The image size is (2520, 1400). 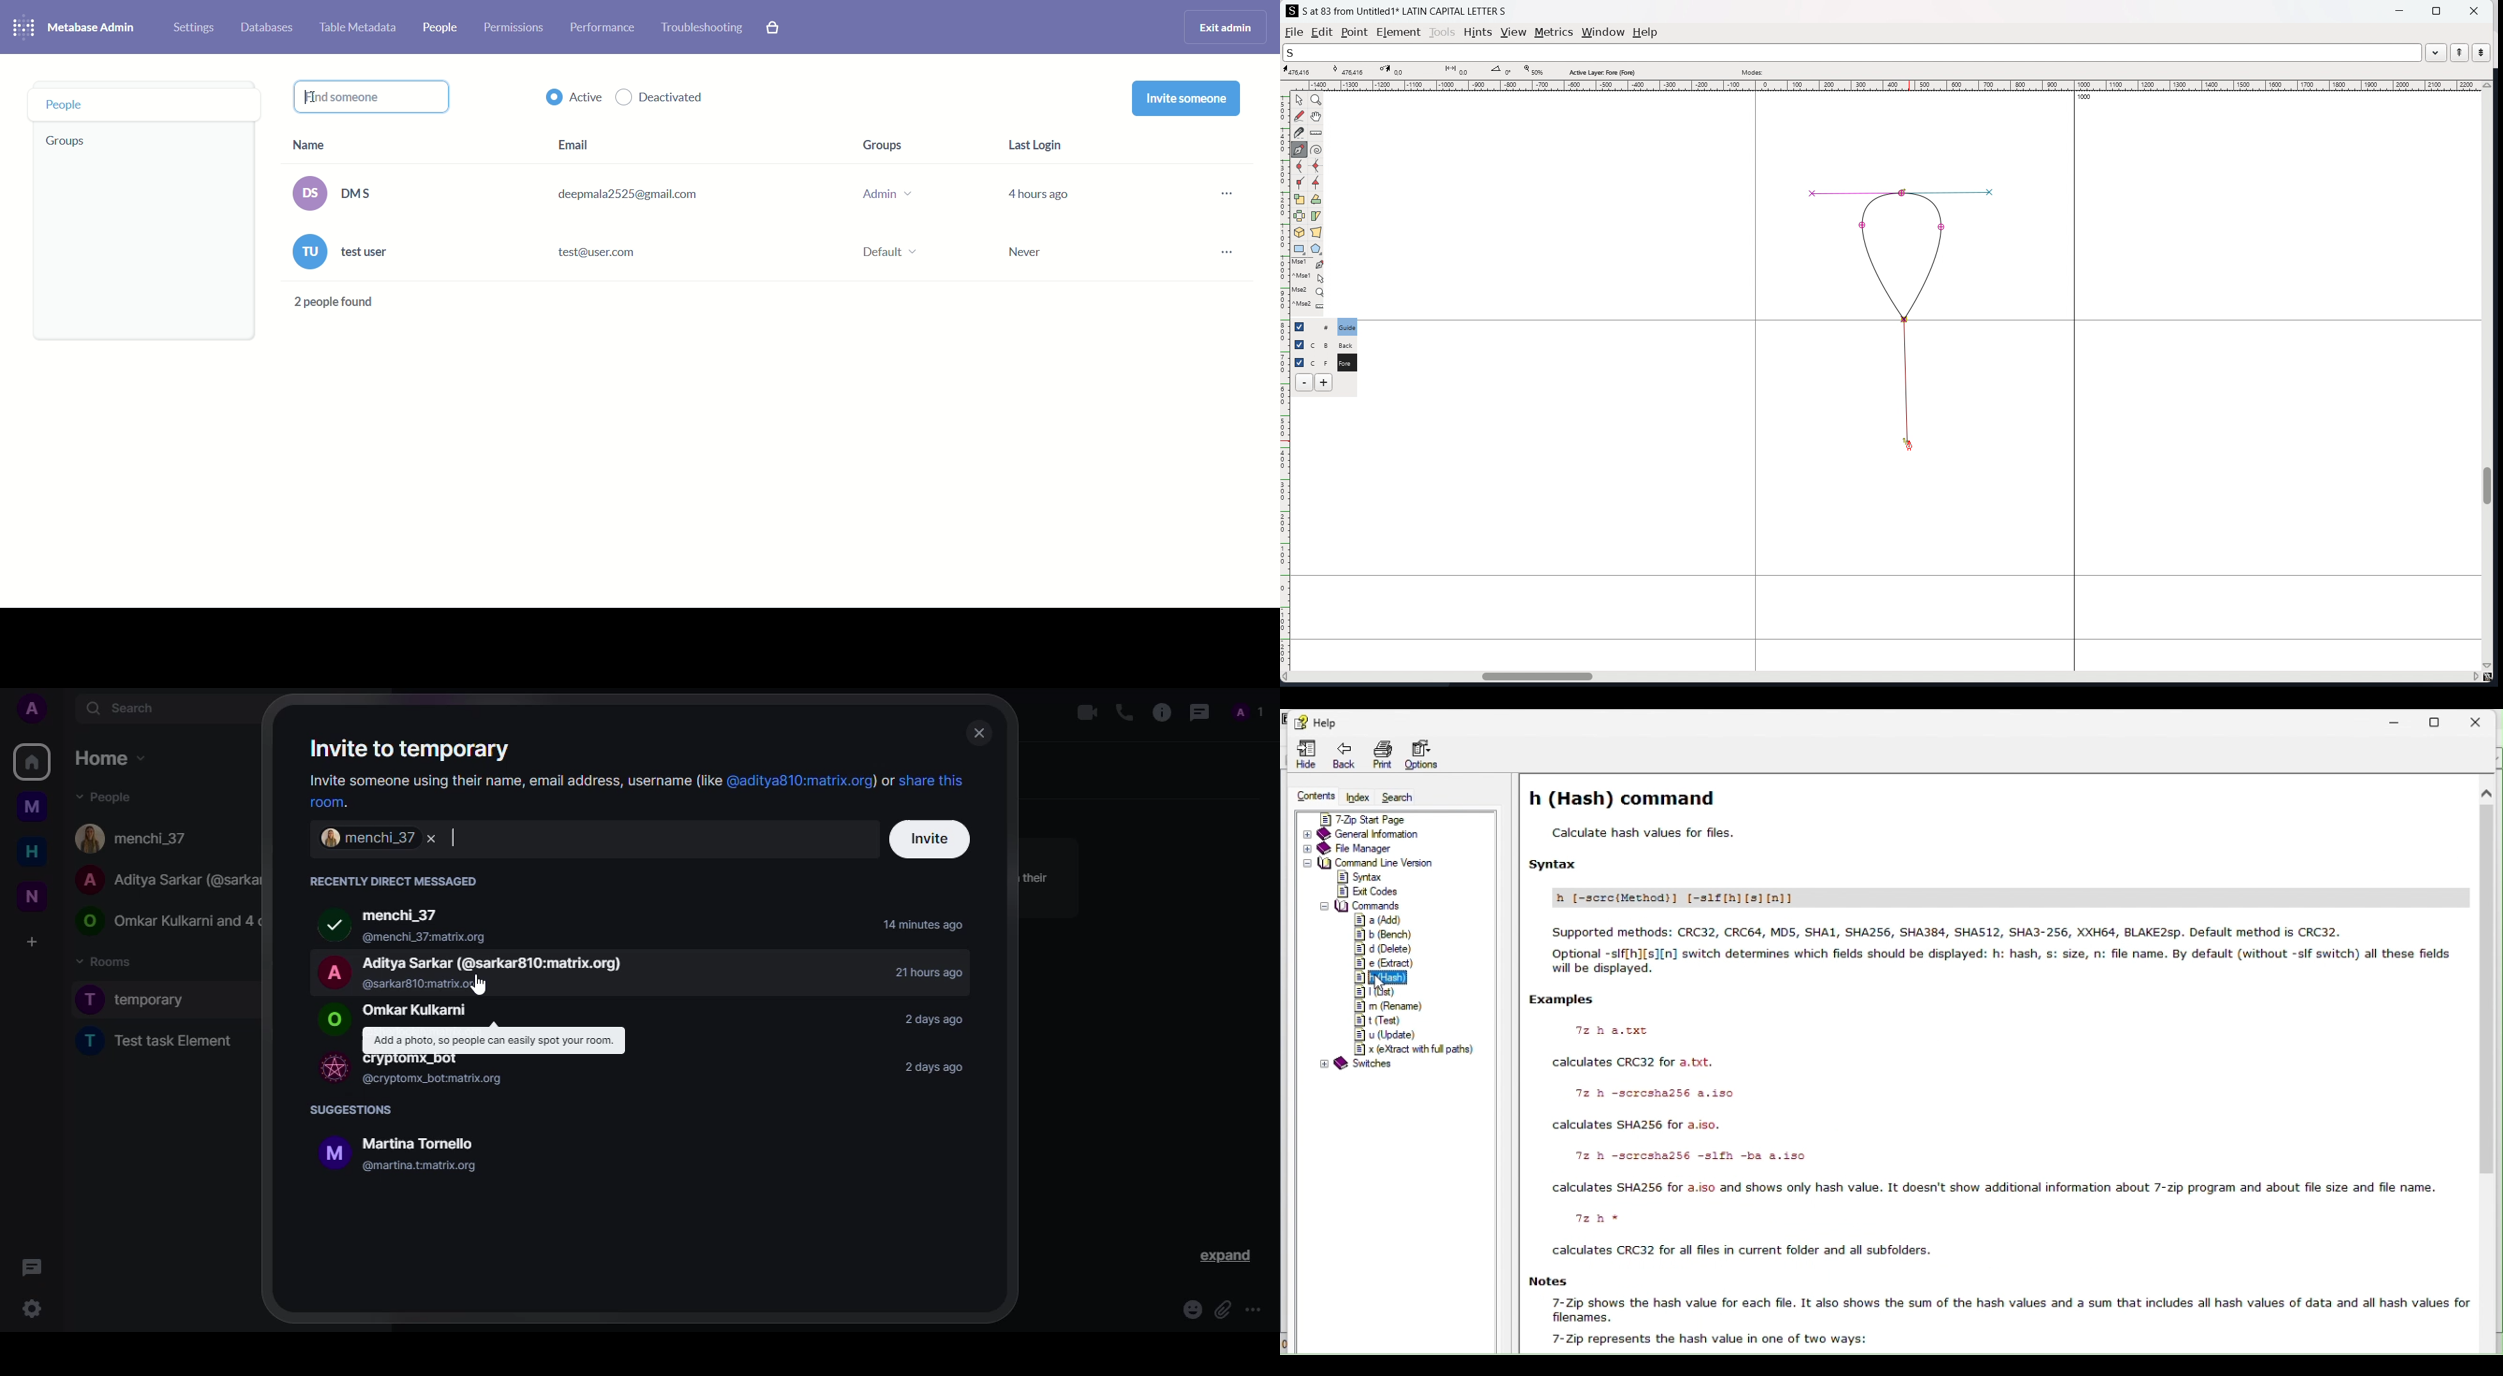 What do you see at coordinates (1121, 711) in the screenshot?
I see `voice call` at bounding box center [1121, 711].